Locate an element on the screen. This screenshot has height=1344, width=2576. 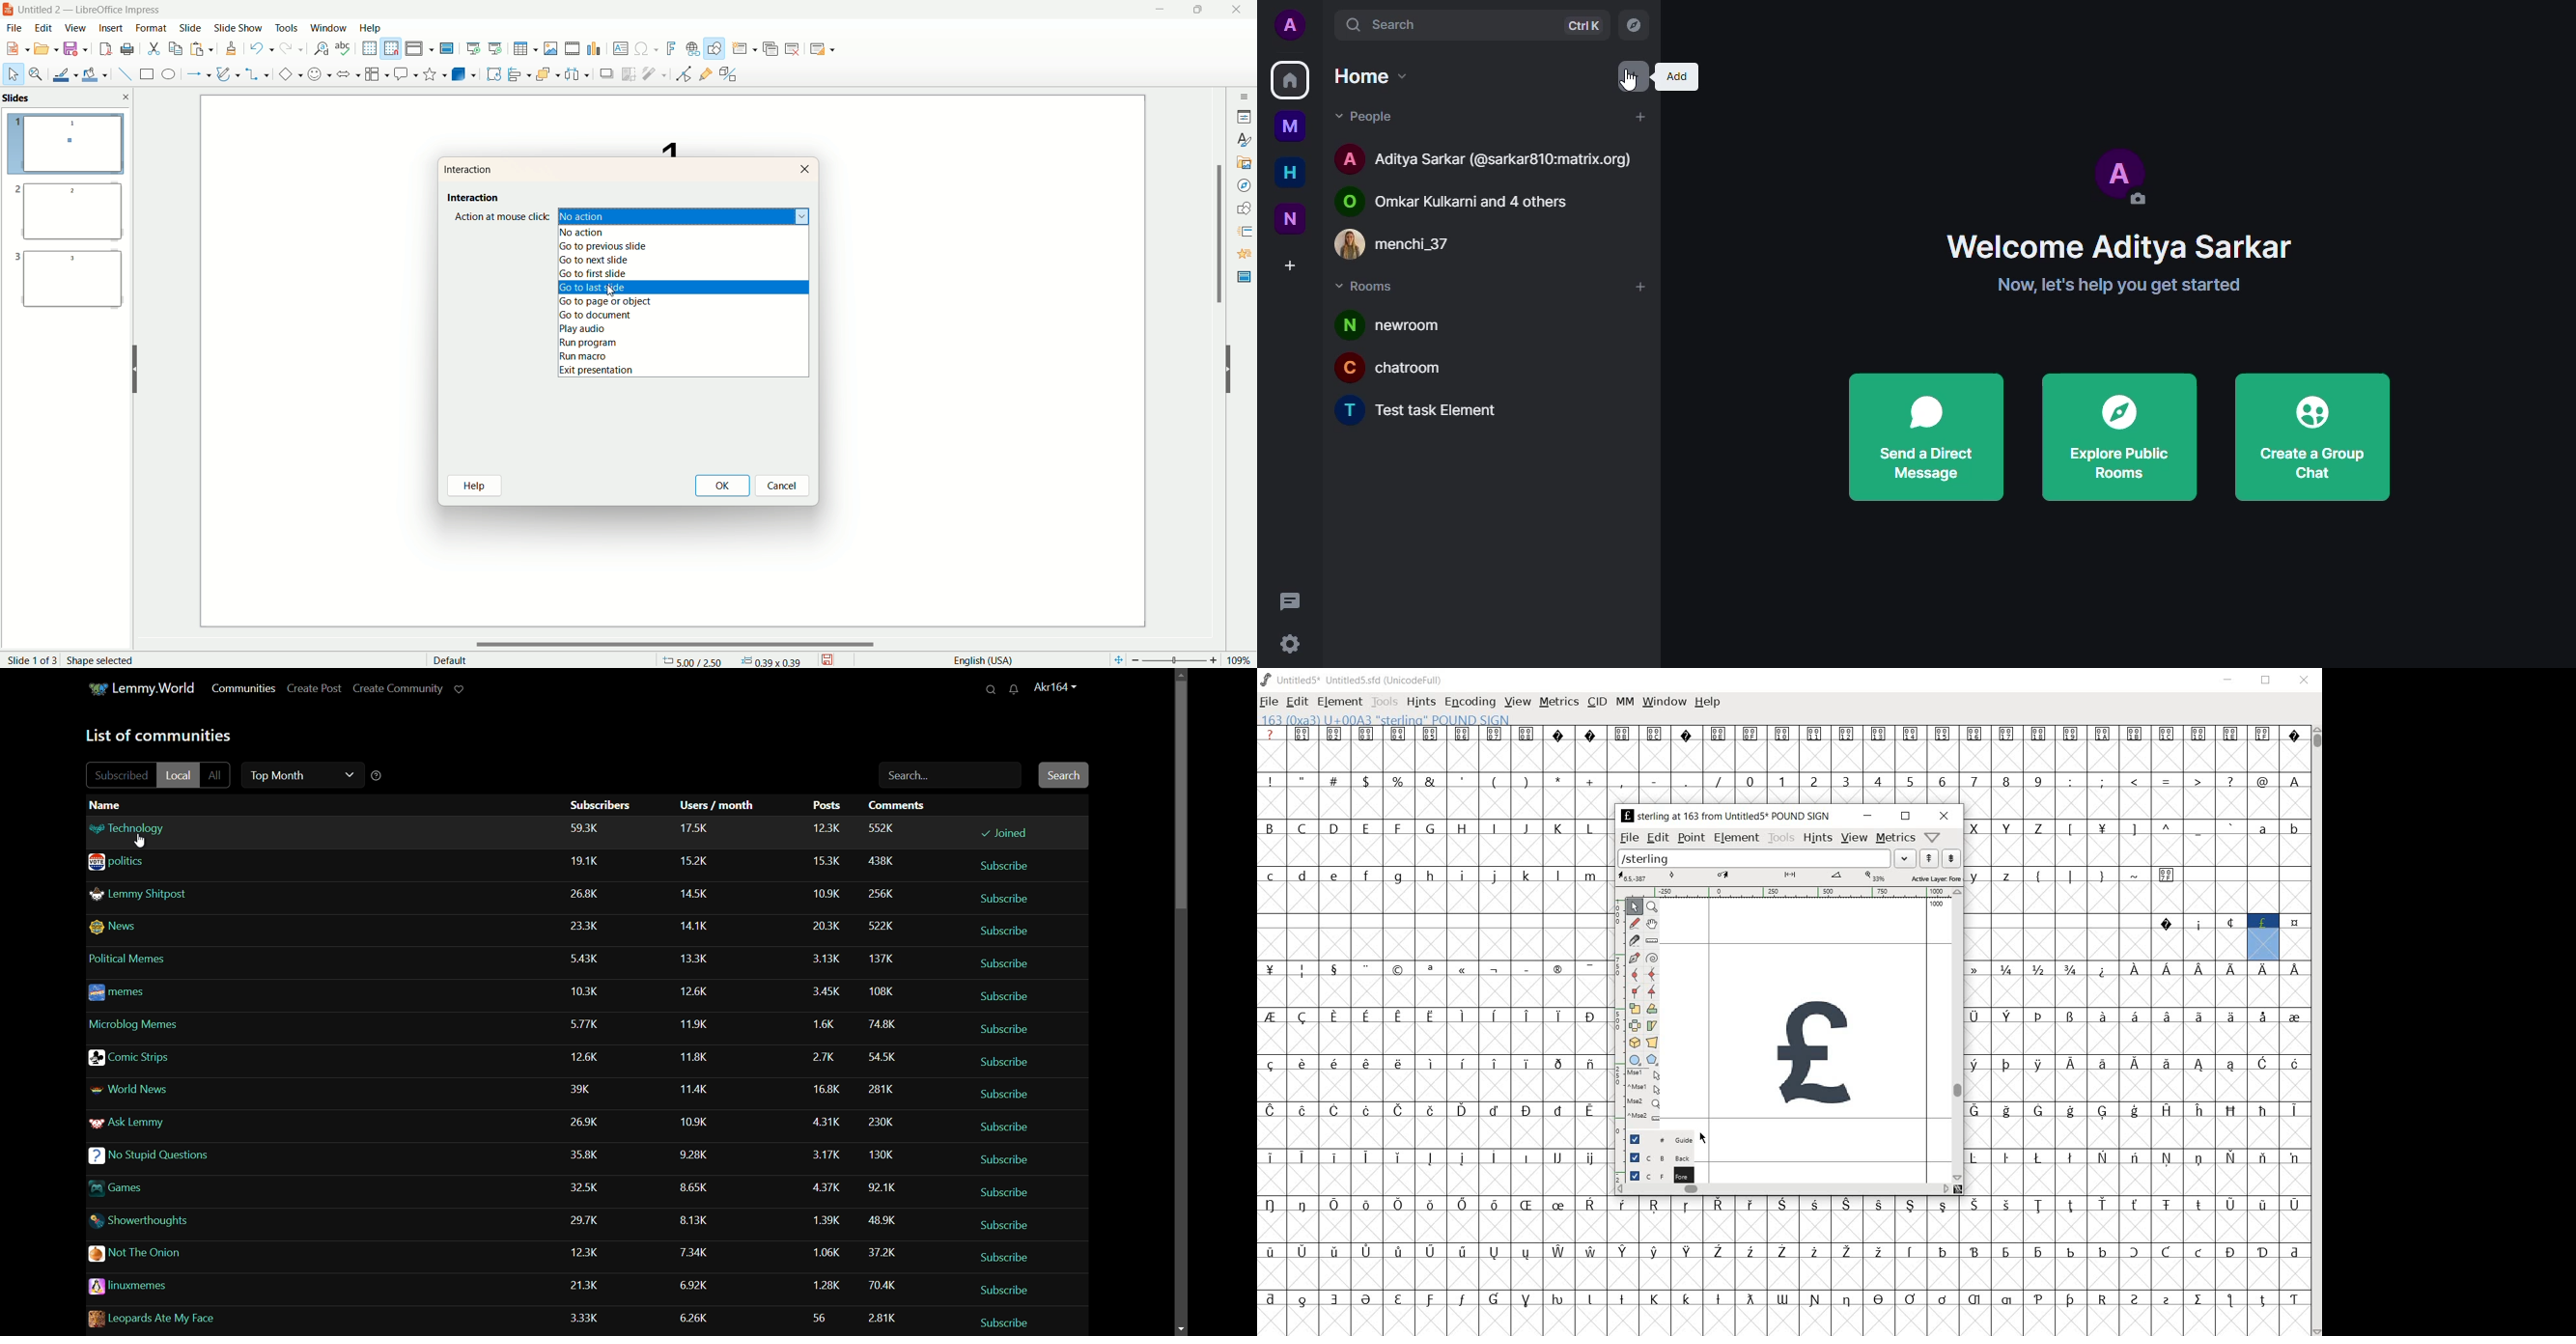
subscribe/unsubscribe is located at coordinates (1003, 1322).